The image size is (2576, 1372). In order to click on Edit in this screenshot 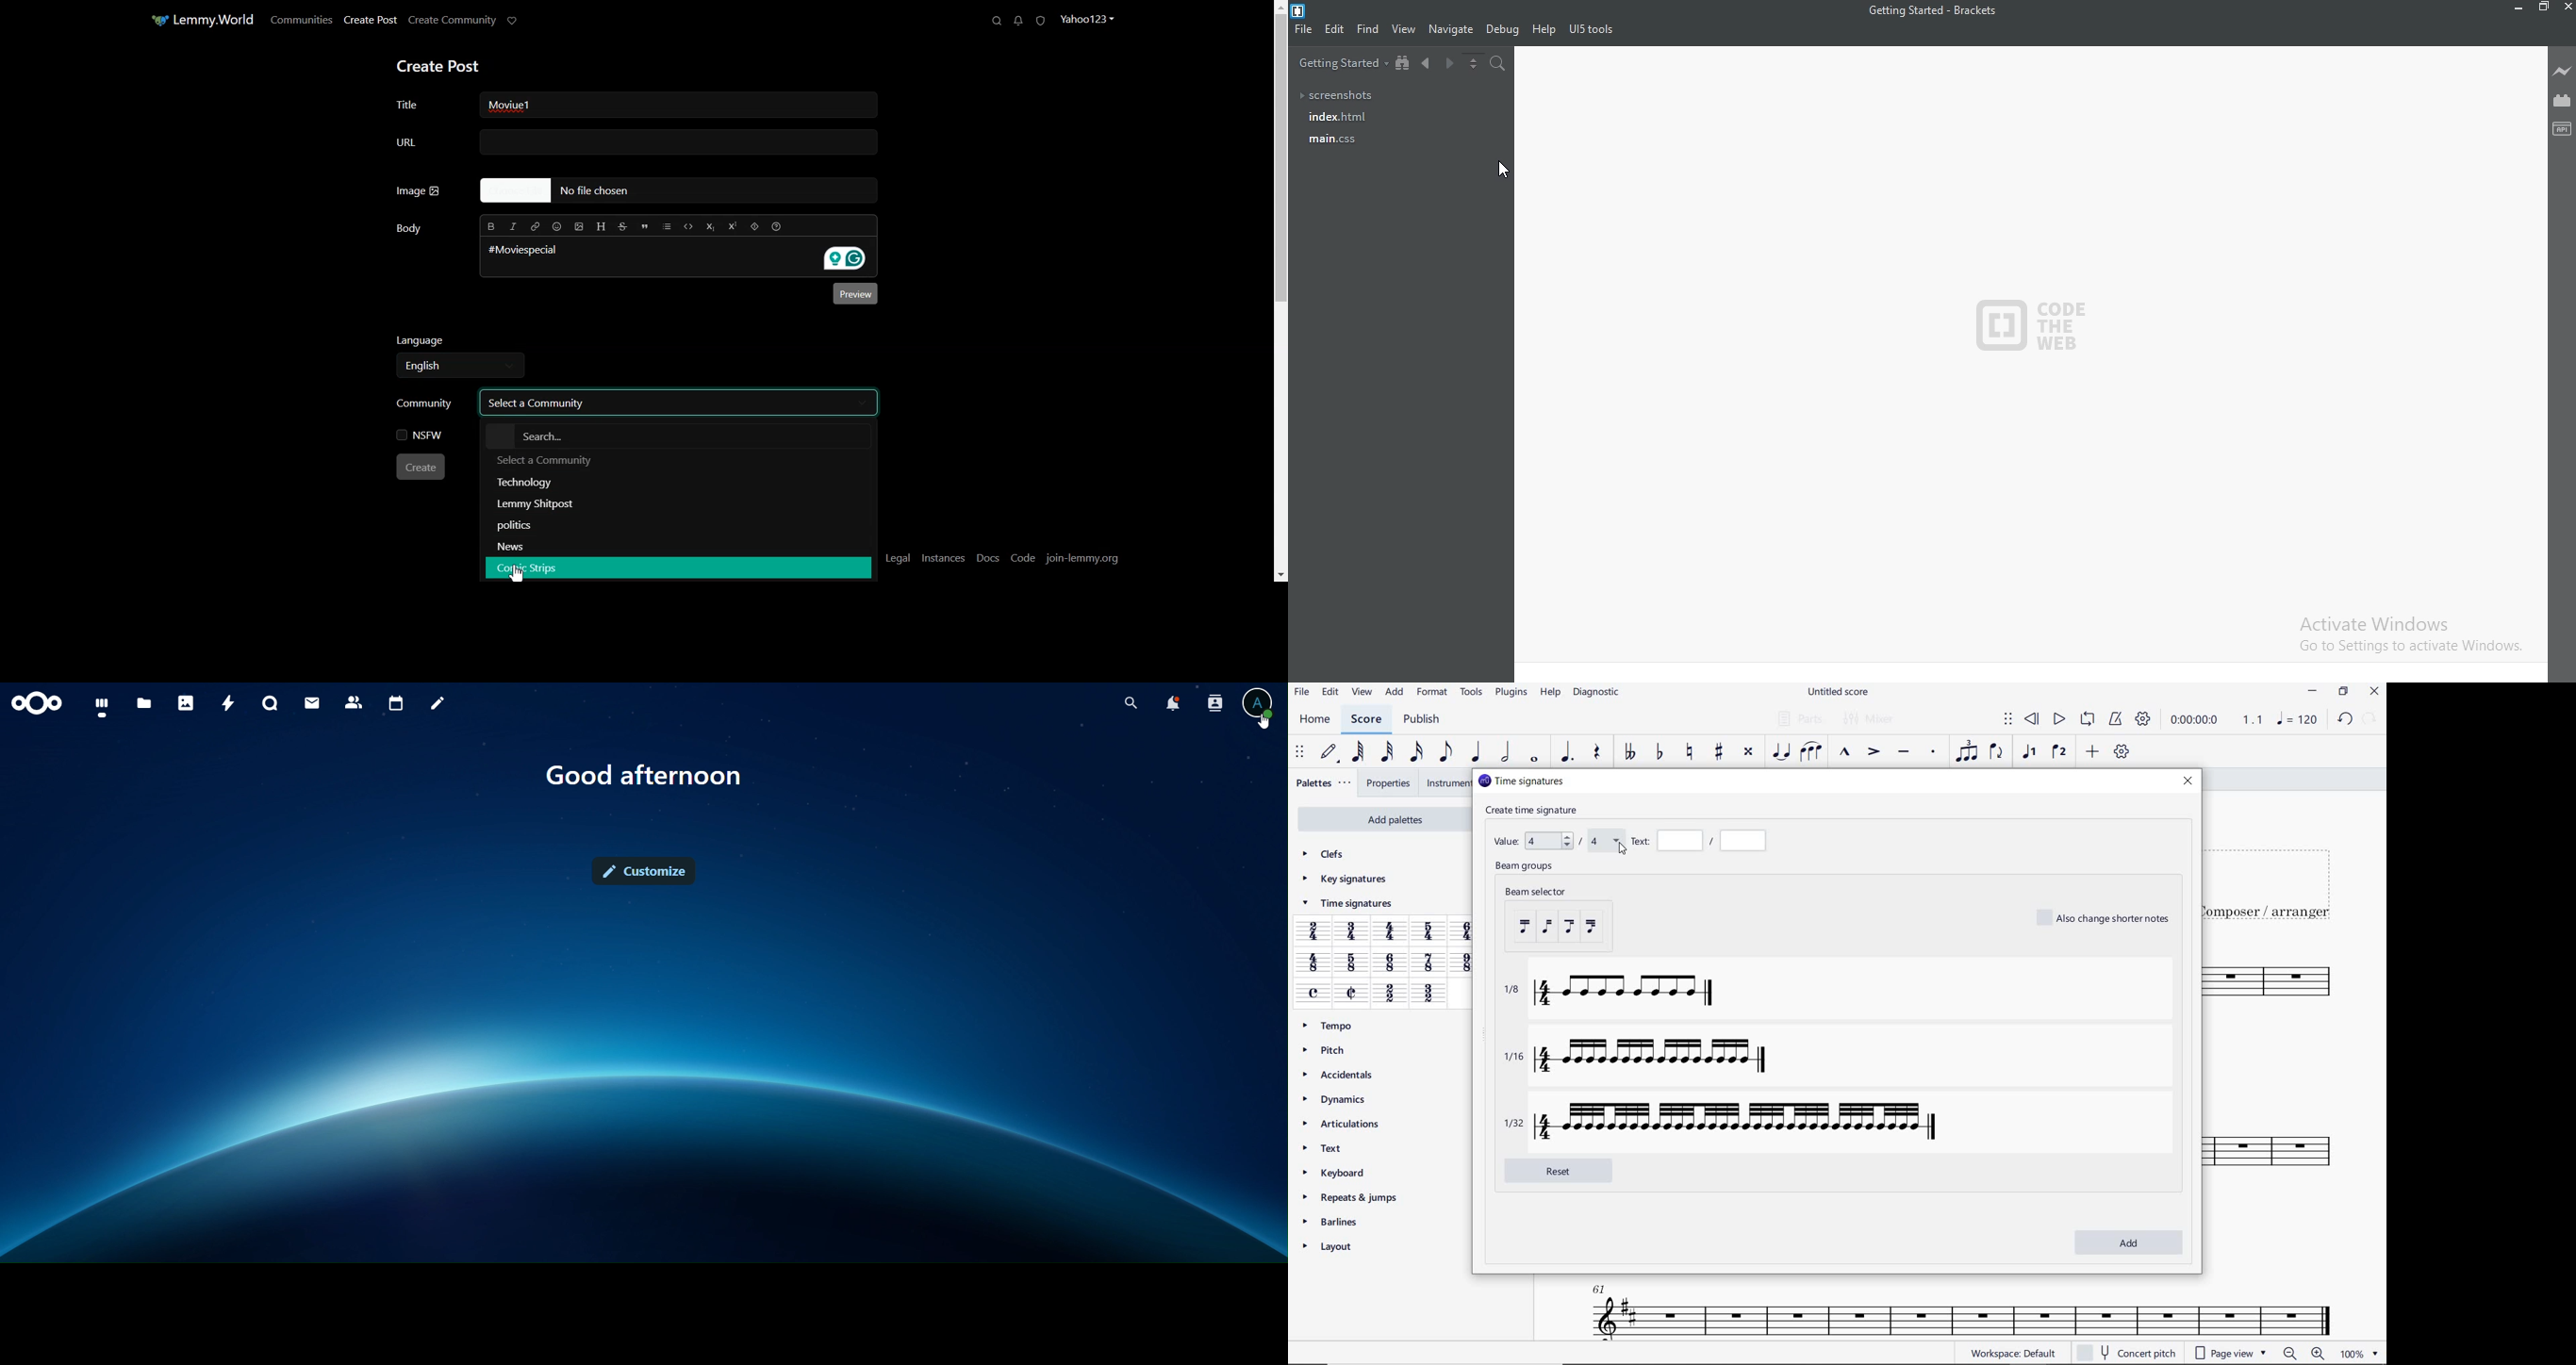, I will do `click(1335, 31)`.